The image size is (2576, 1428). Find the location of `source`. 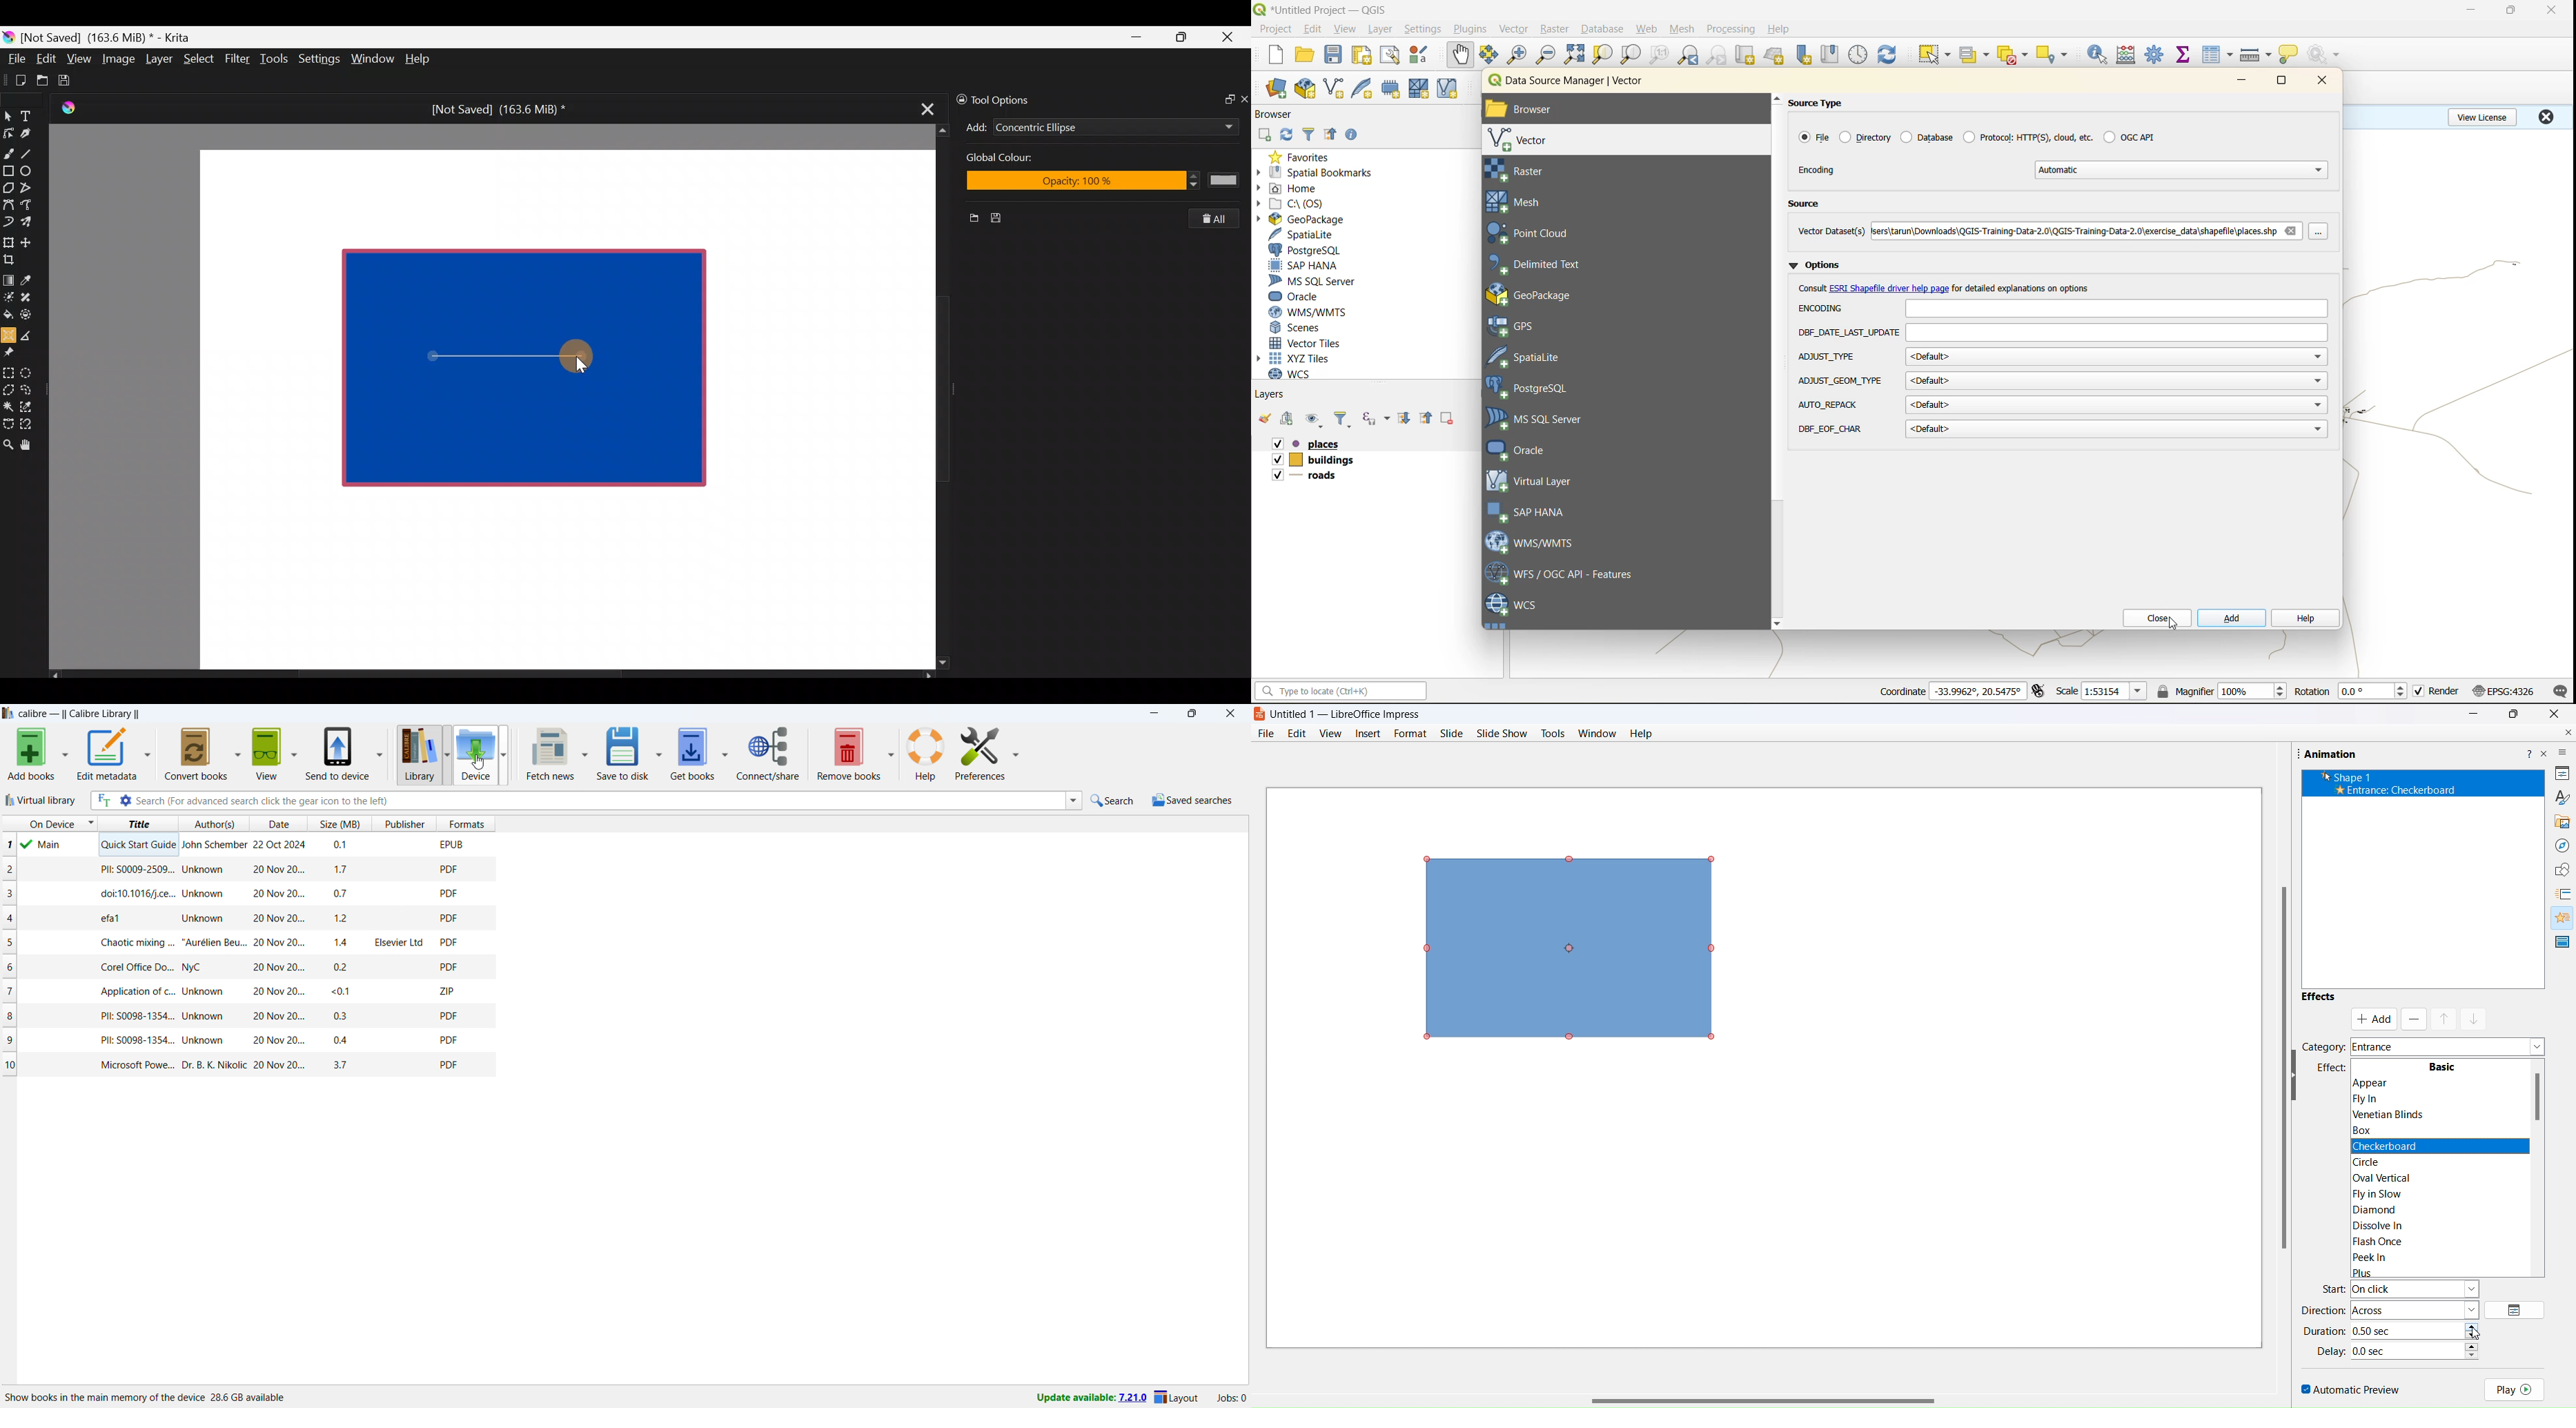

source is located at coordinates (1809, 205).